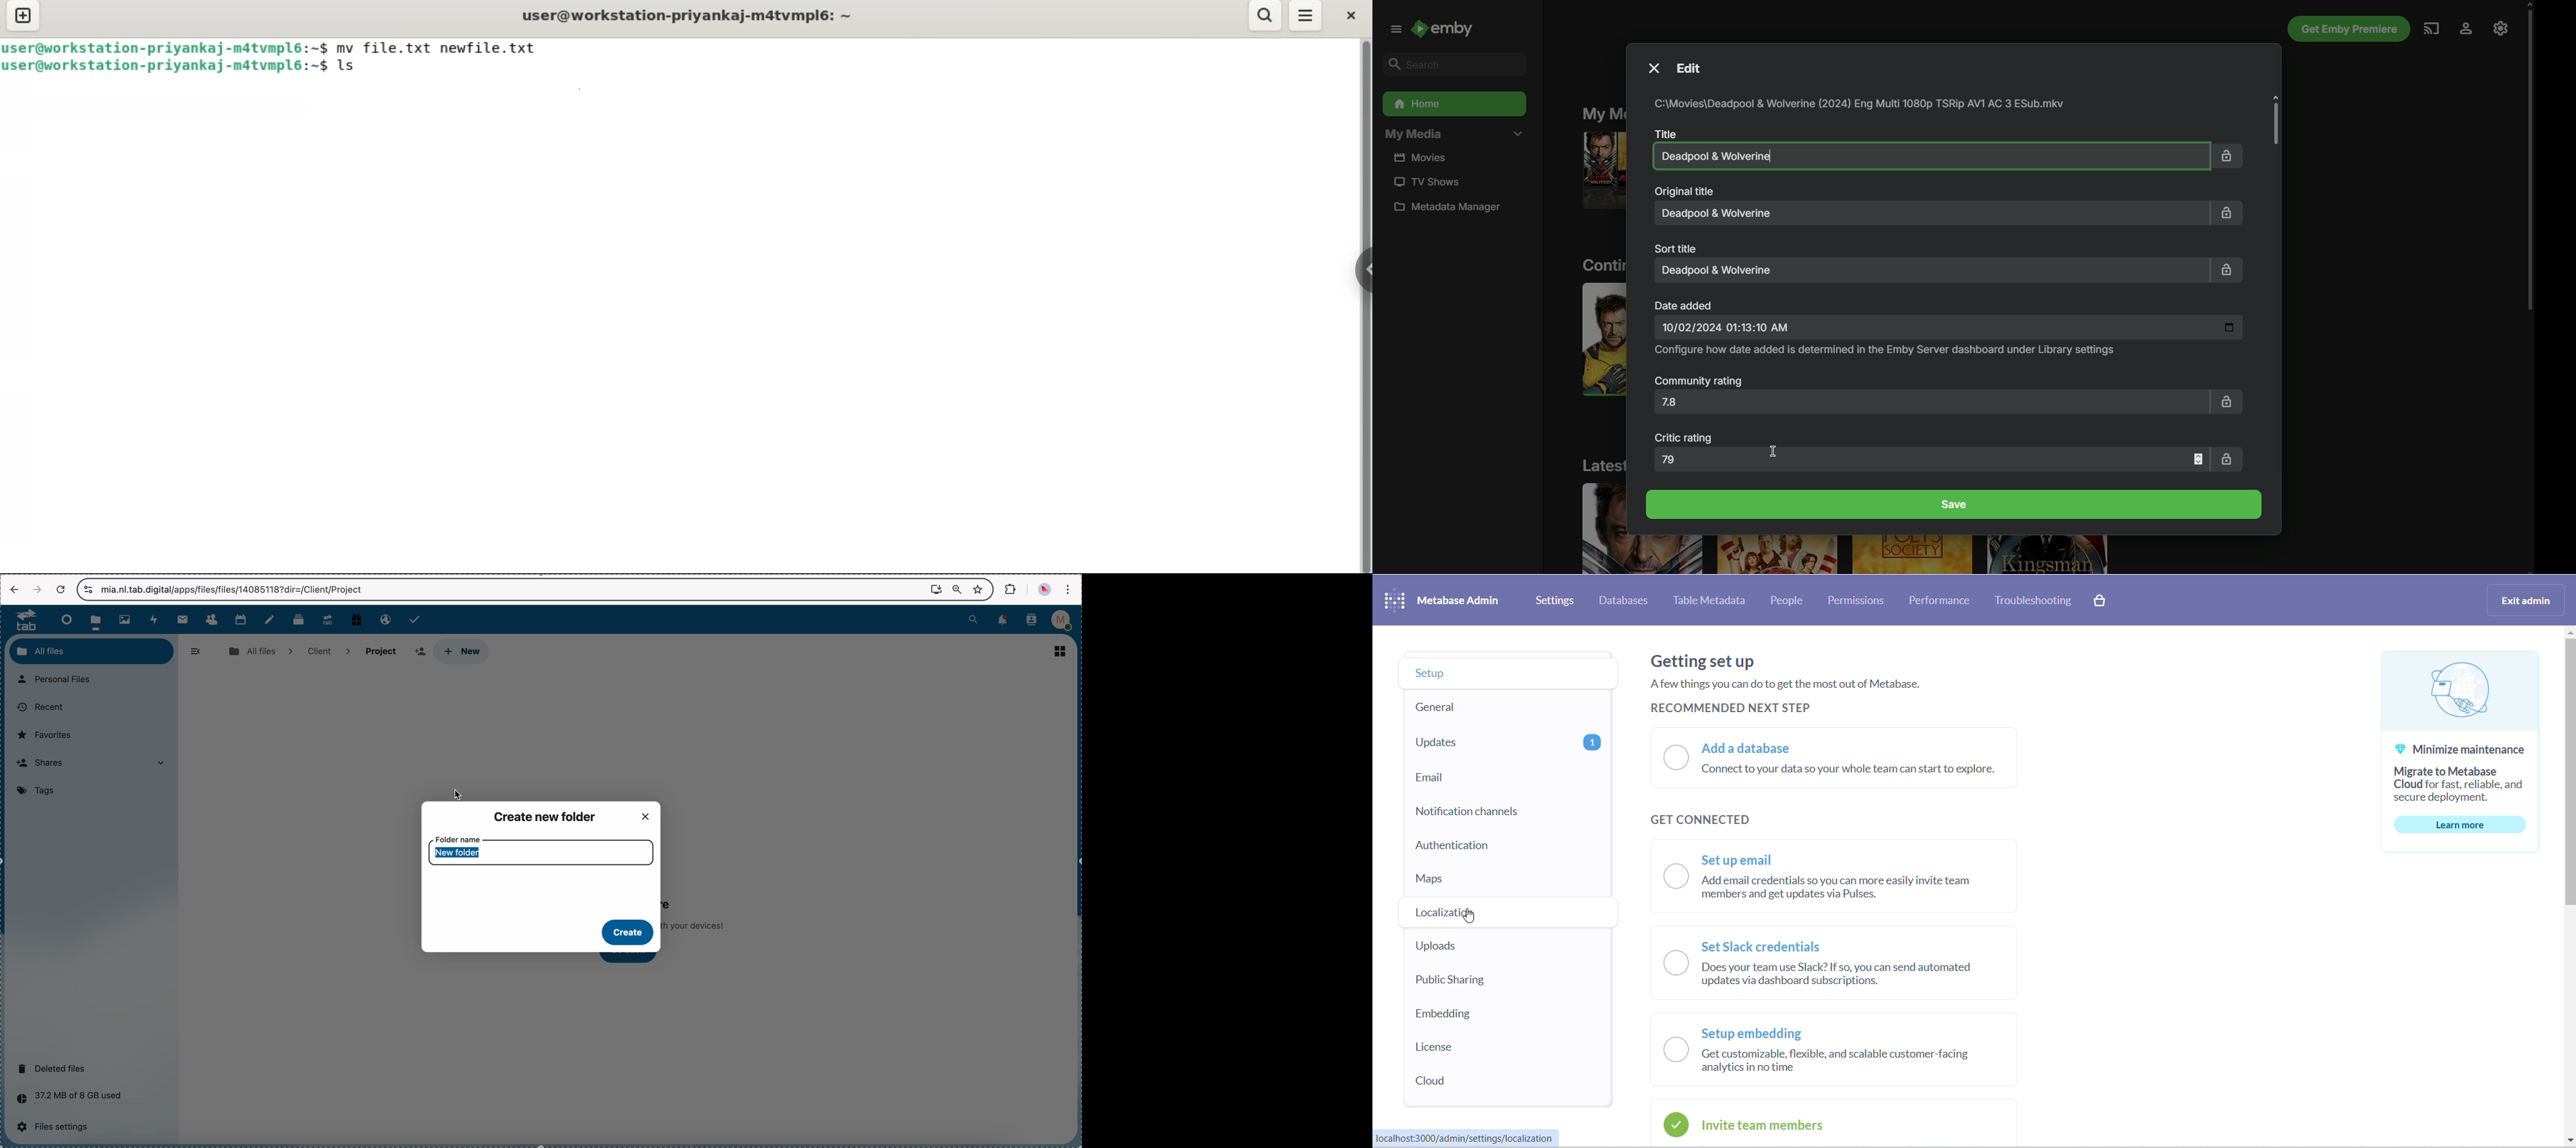 The width and height of the screenshot is (2576, 1148). I want to click on files settings, so click(57, 1127).